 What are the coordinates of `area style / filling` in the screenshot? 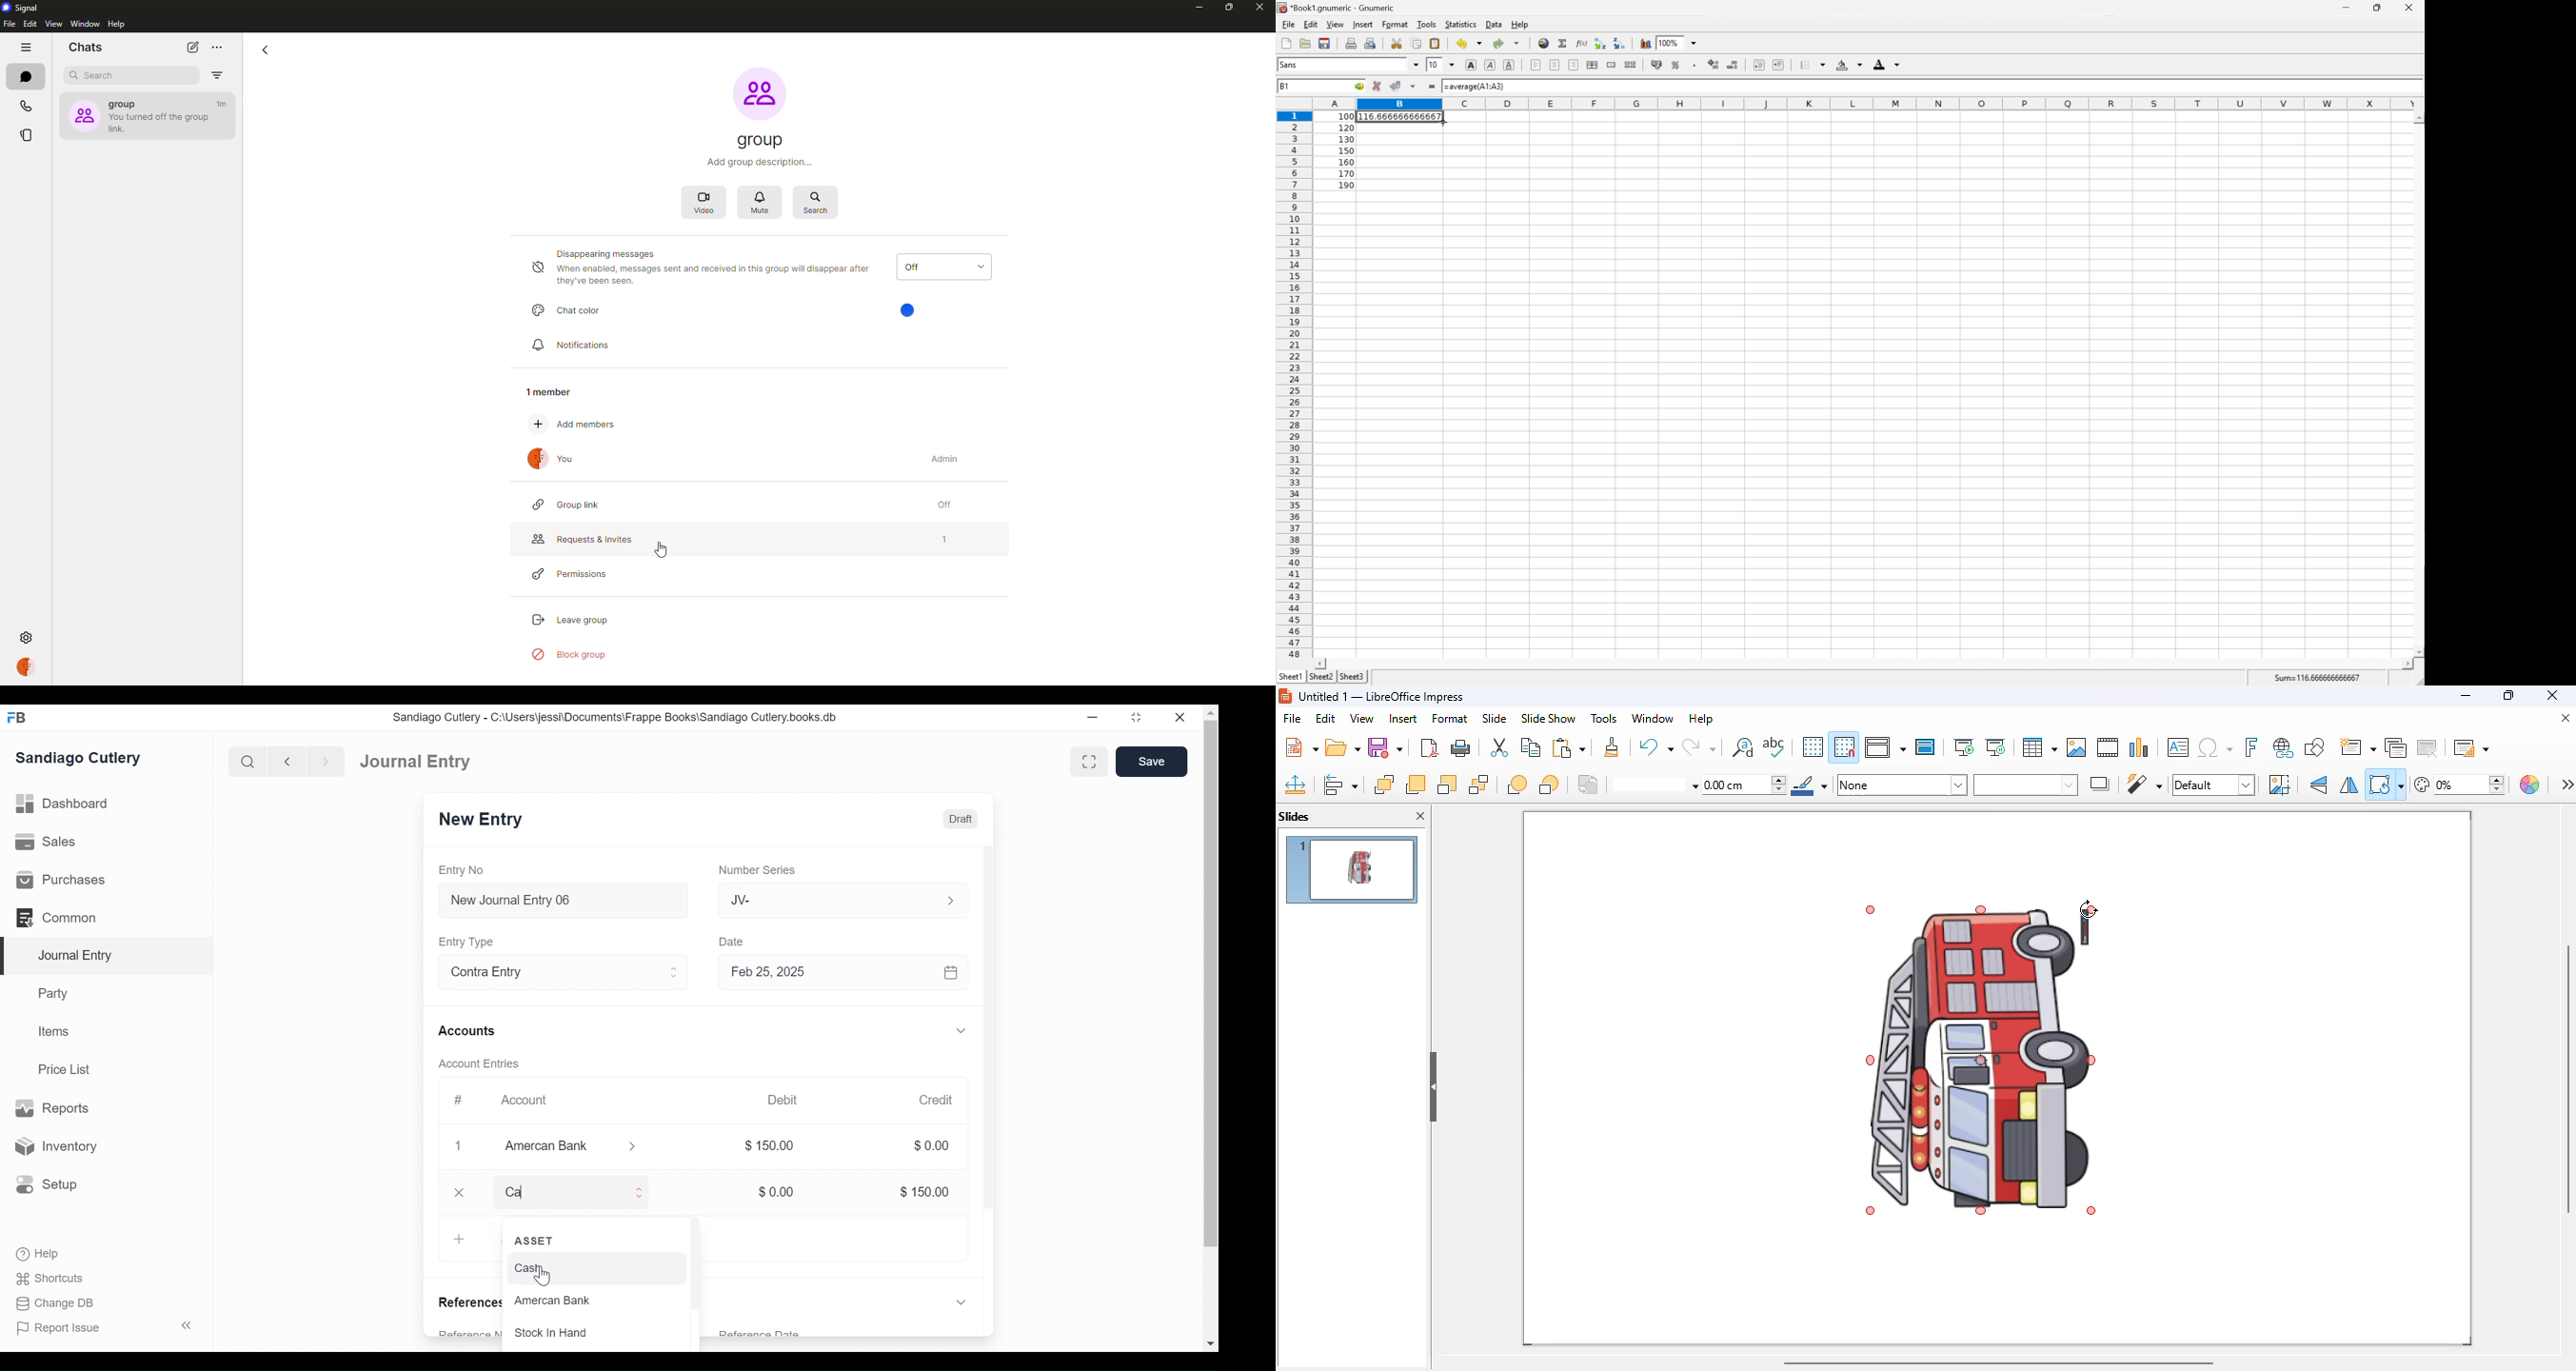 It's located at (2026, 785).